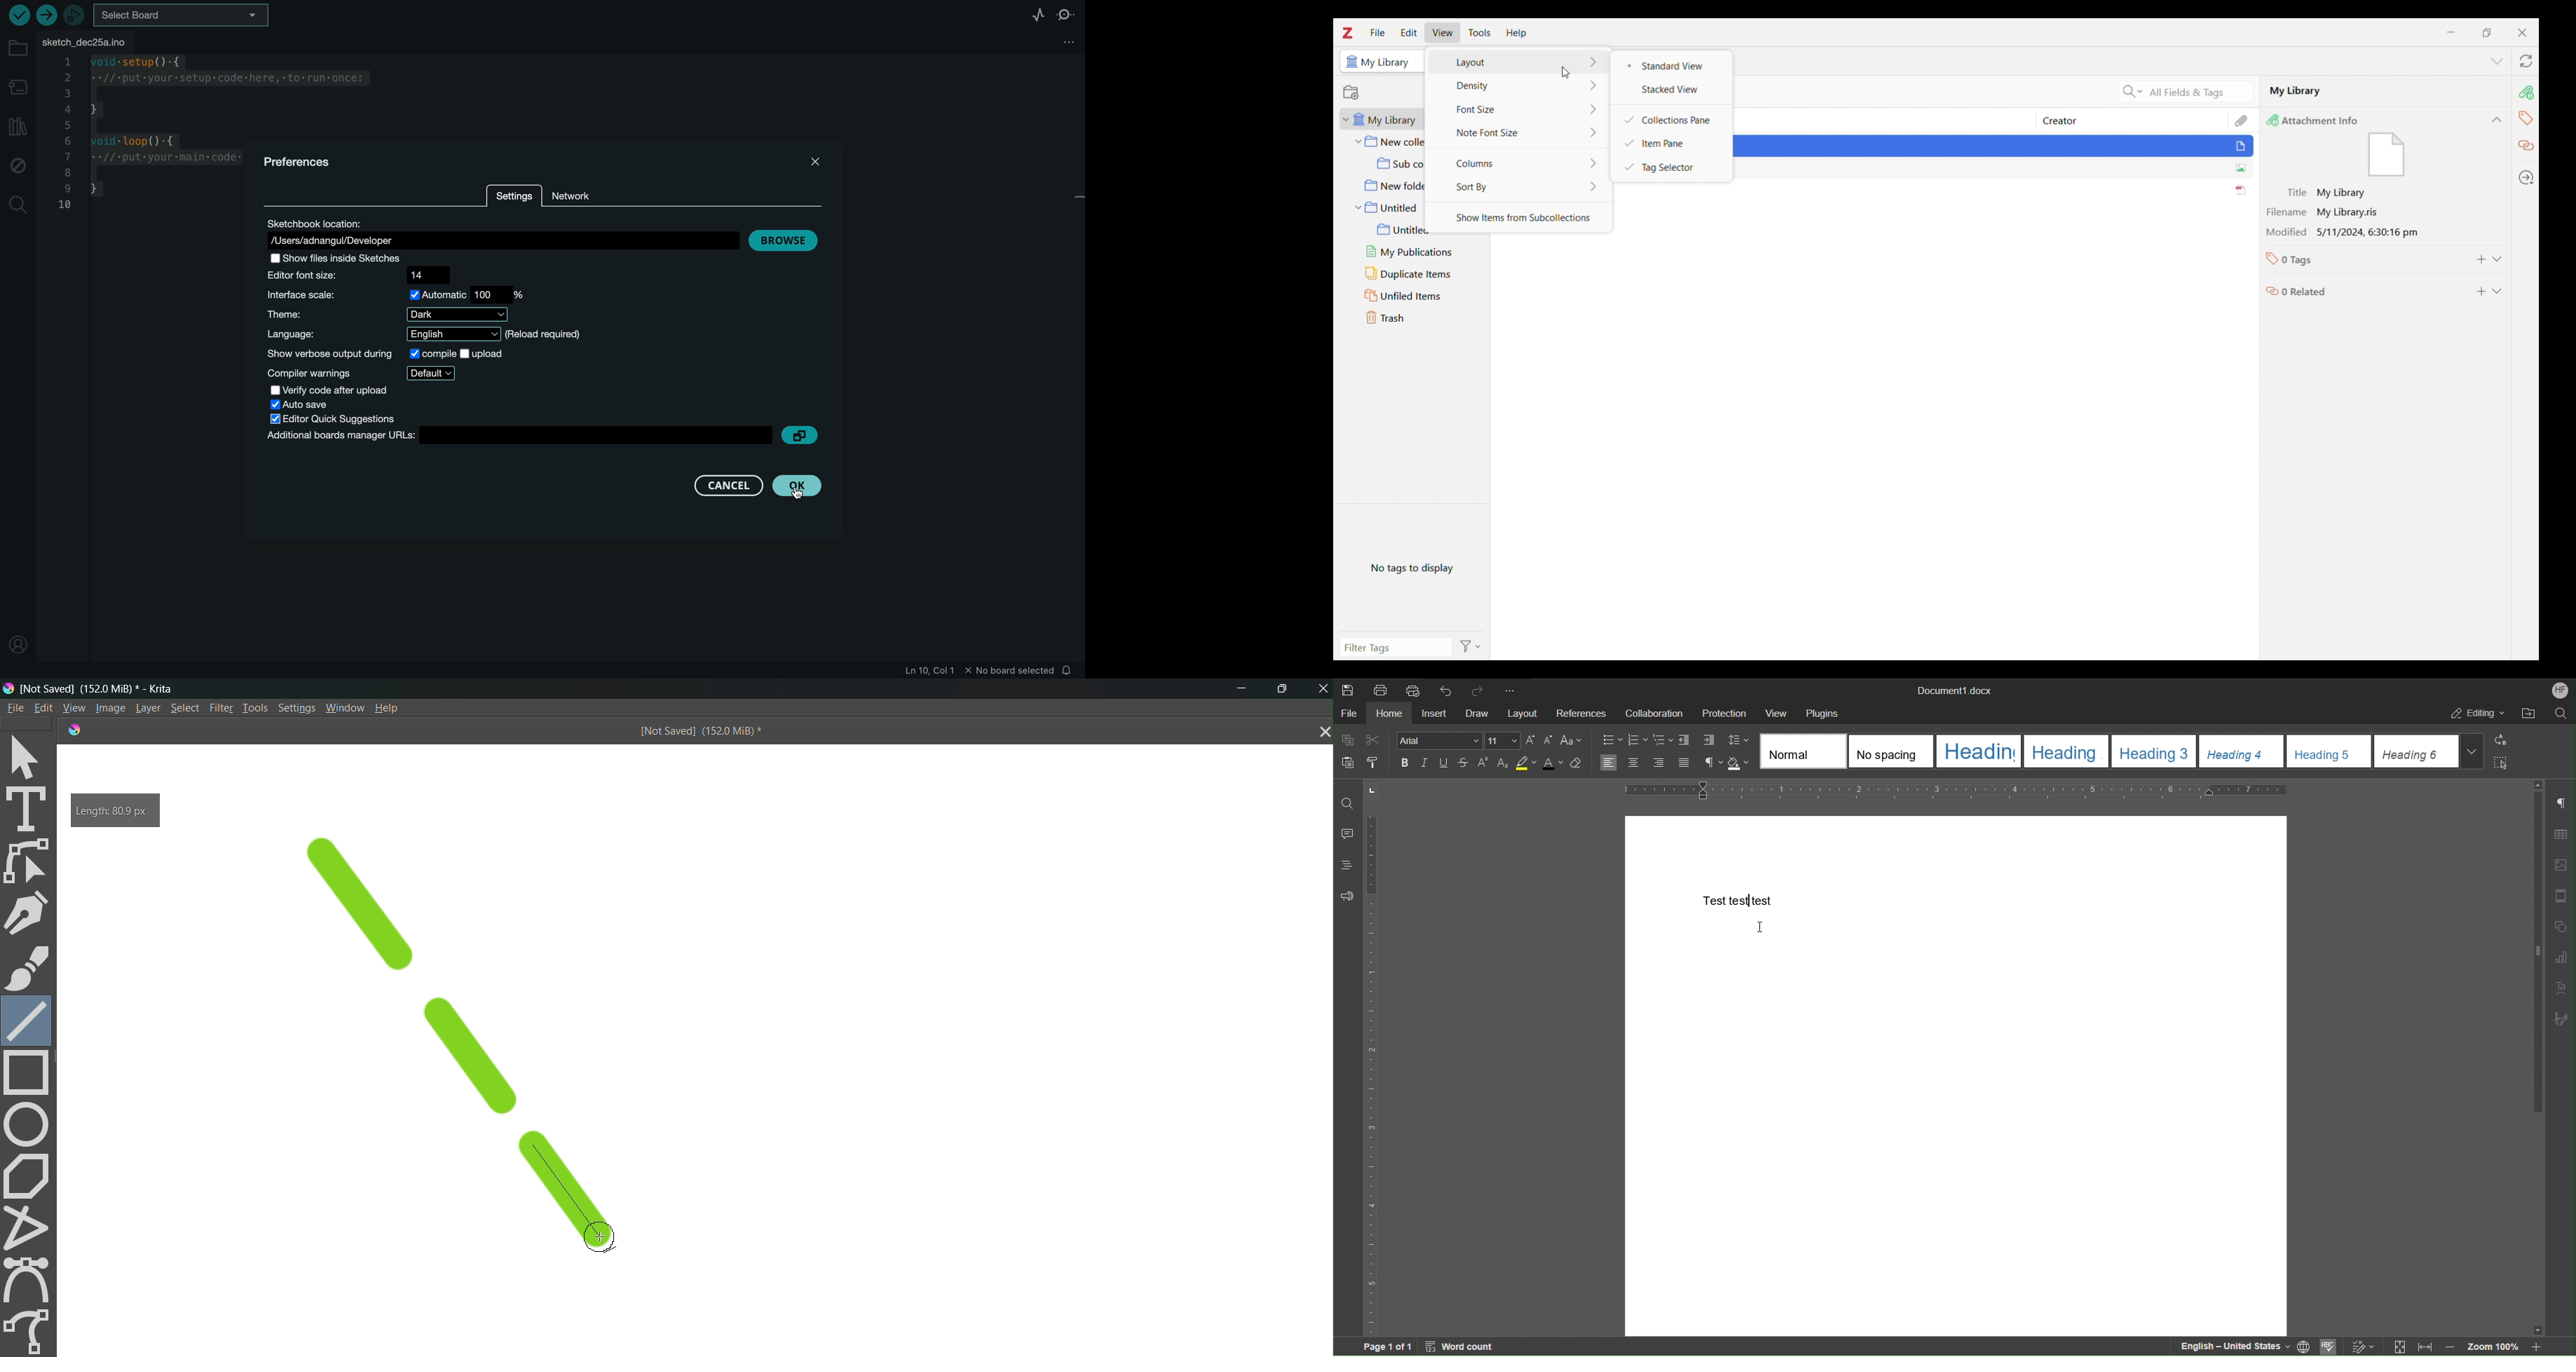  I want to click on Creator column, so click(2120, 120).